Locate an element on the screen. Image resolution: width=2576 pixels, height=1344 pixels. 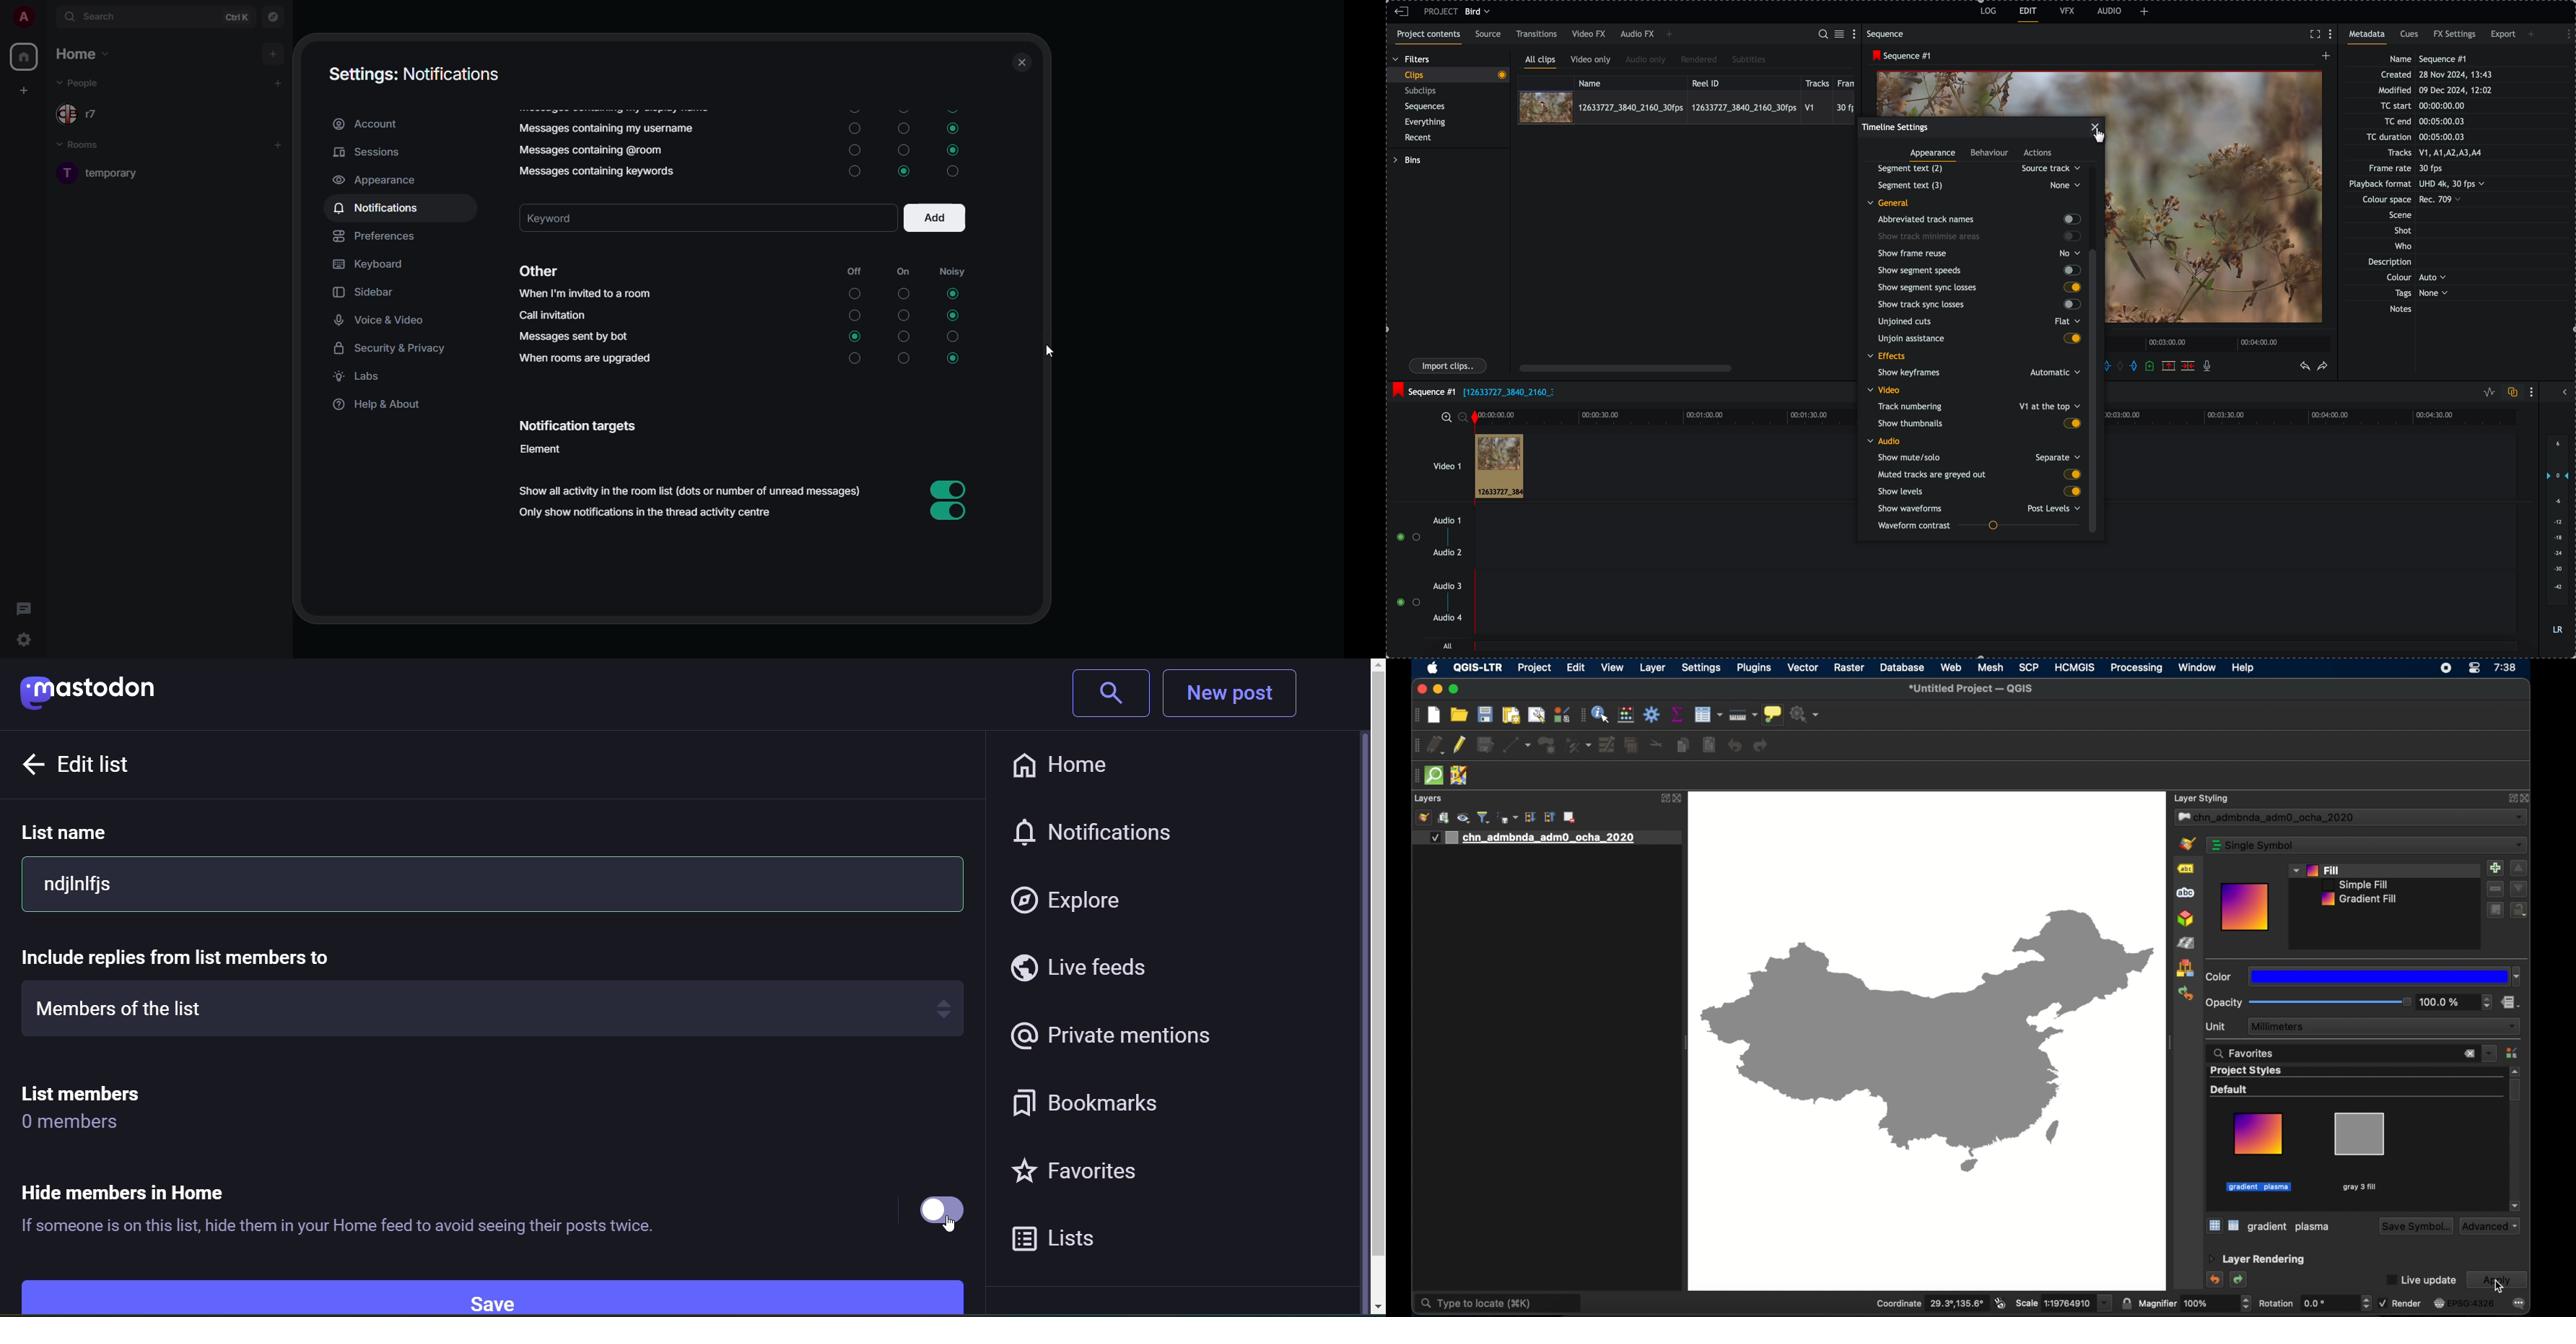
element is located at coordinates (544, 448).